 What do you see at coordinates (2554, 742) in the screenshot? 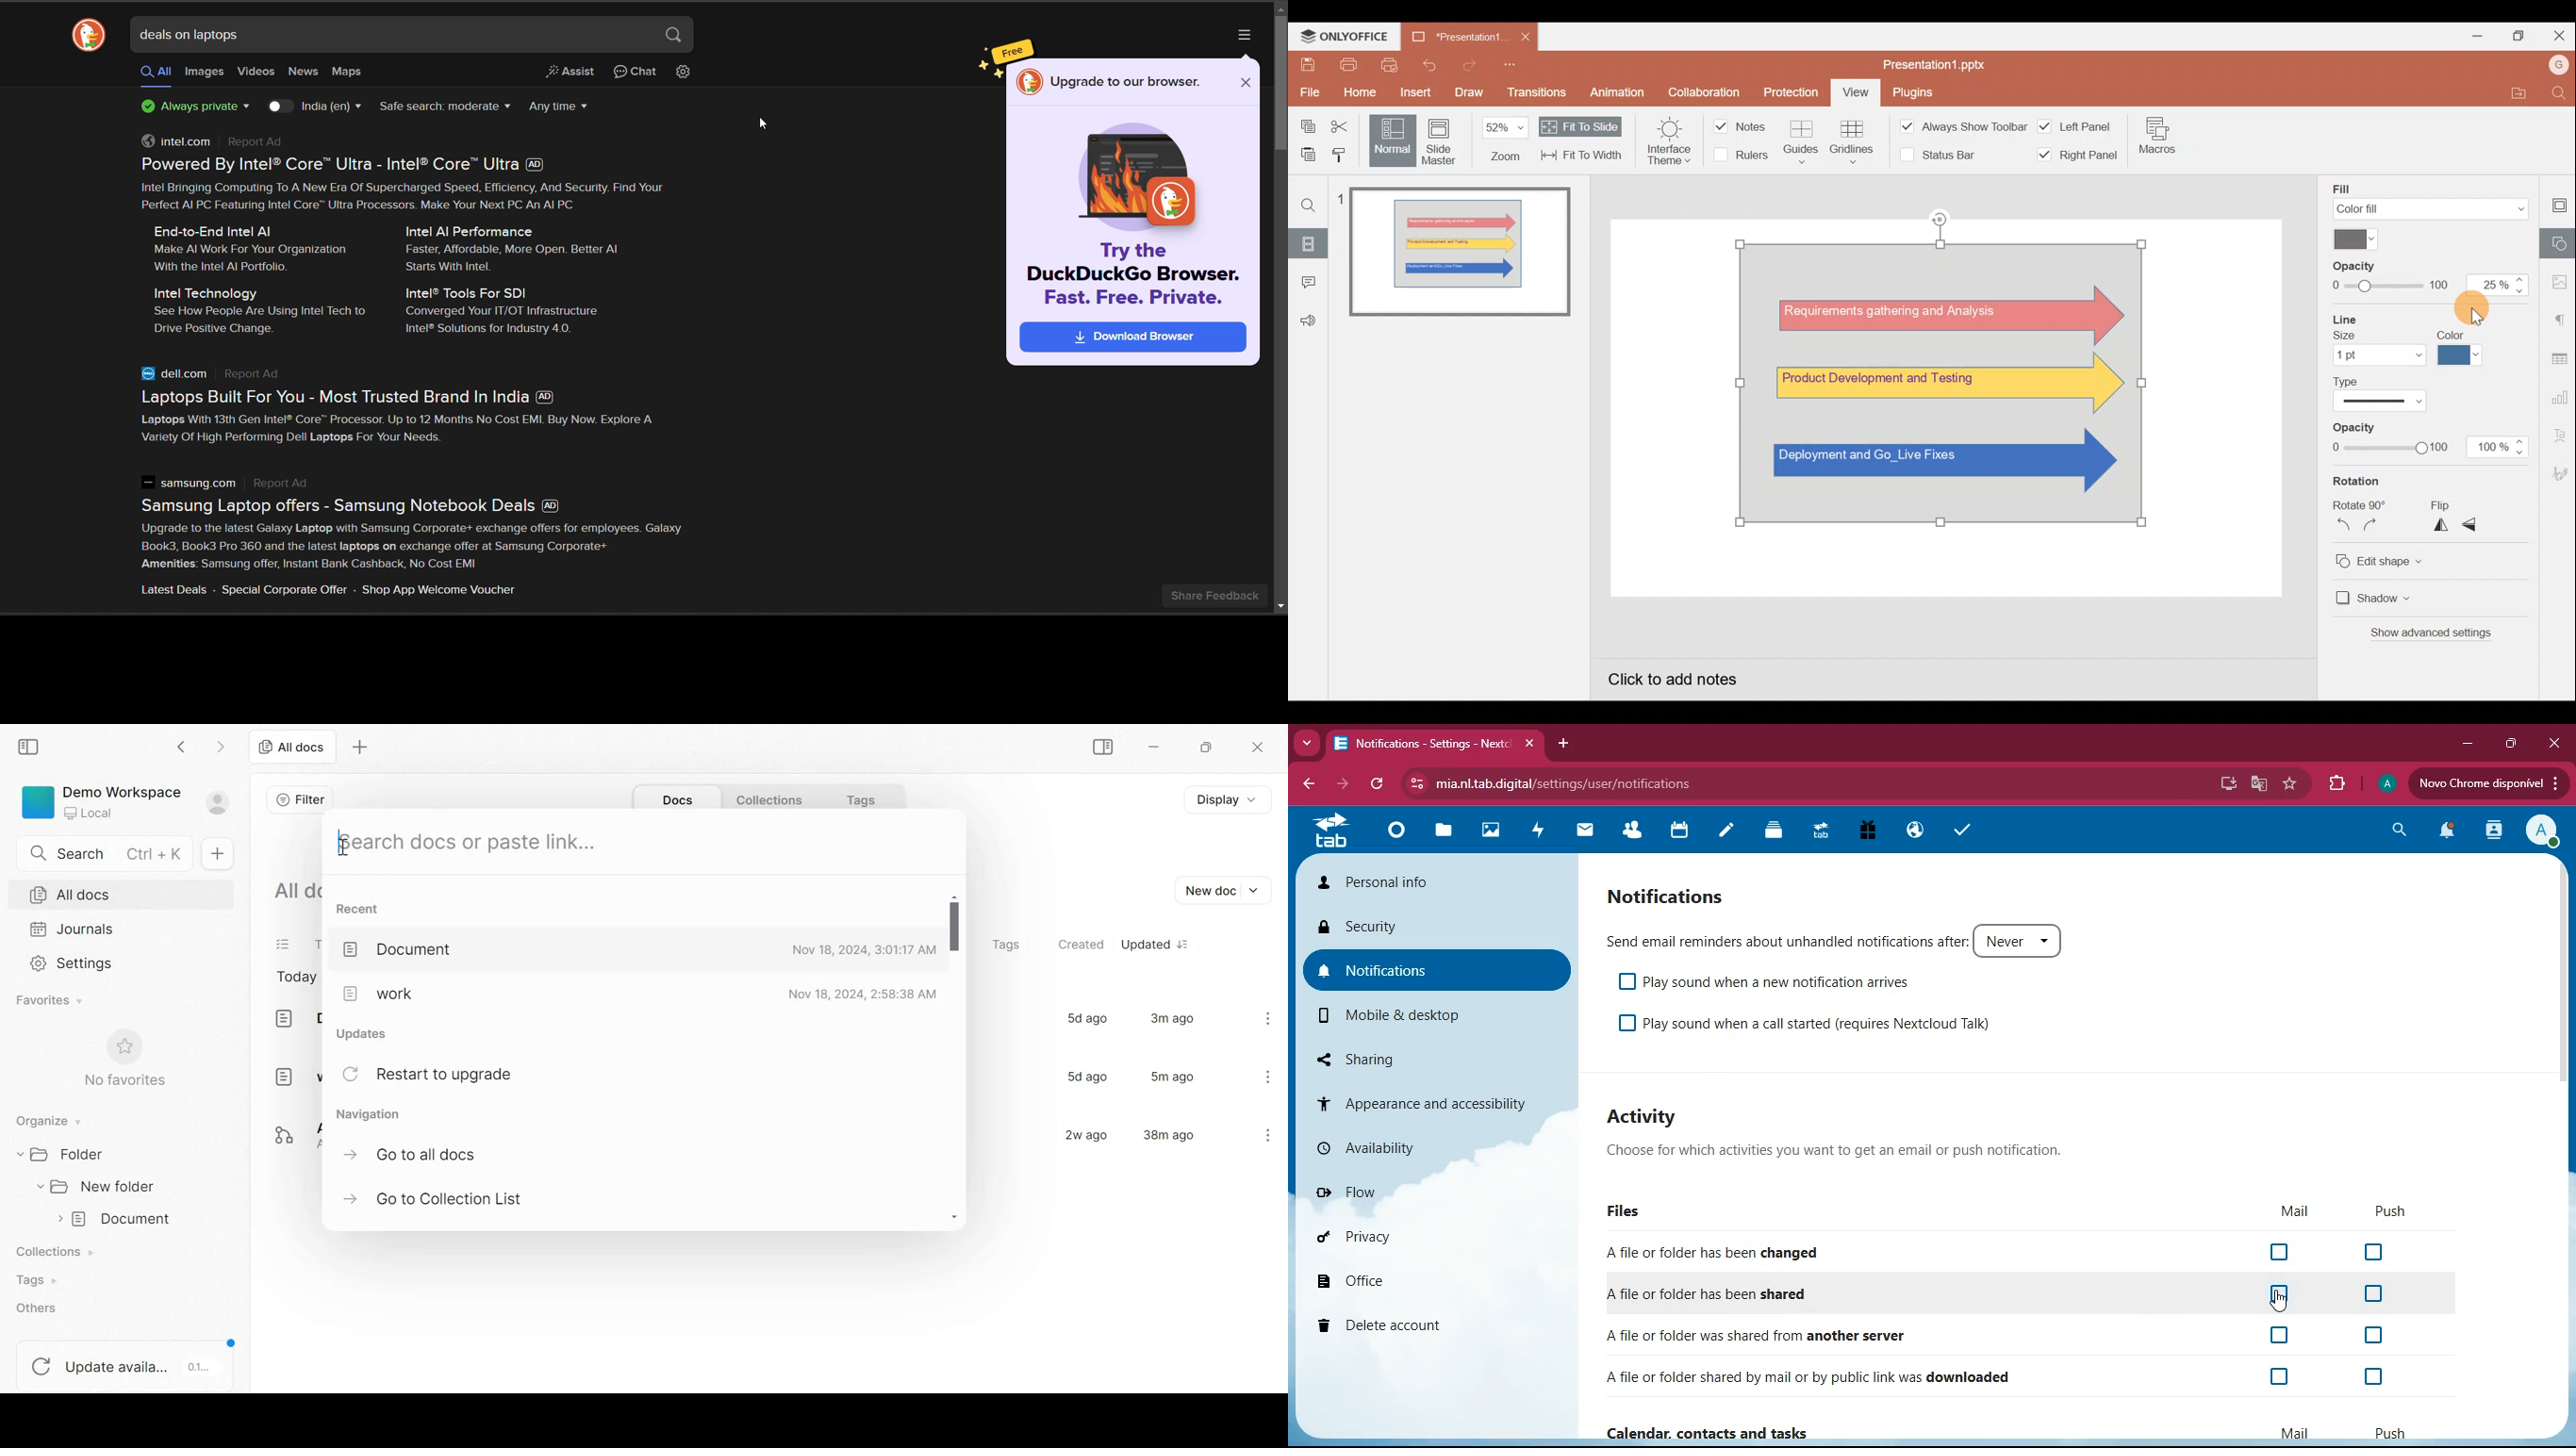
I see `close` at bounding box center [2554, 742].